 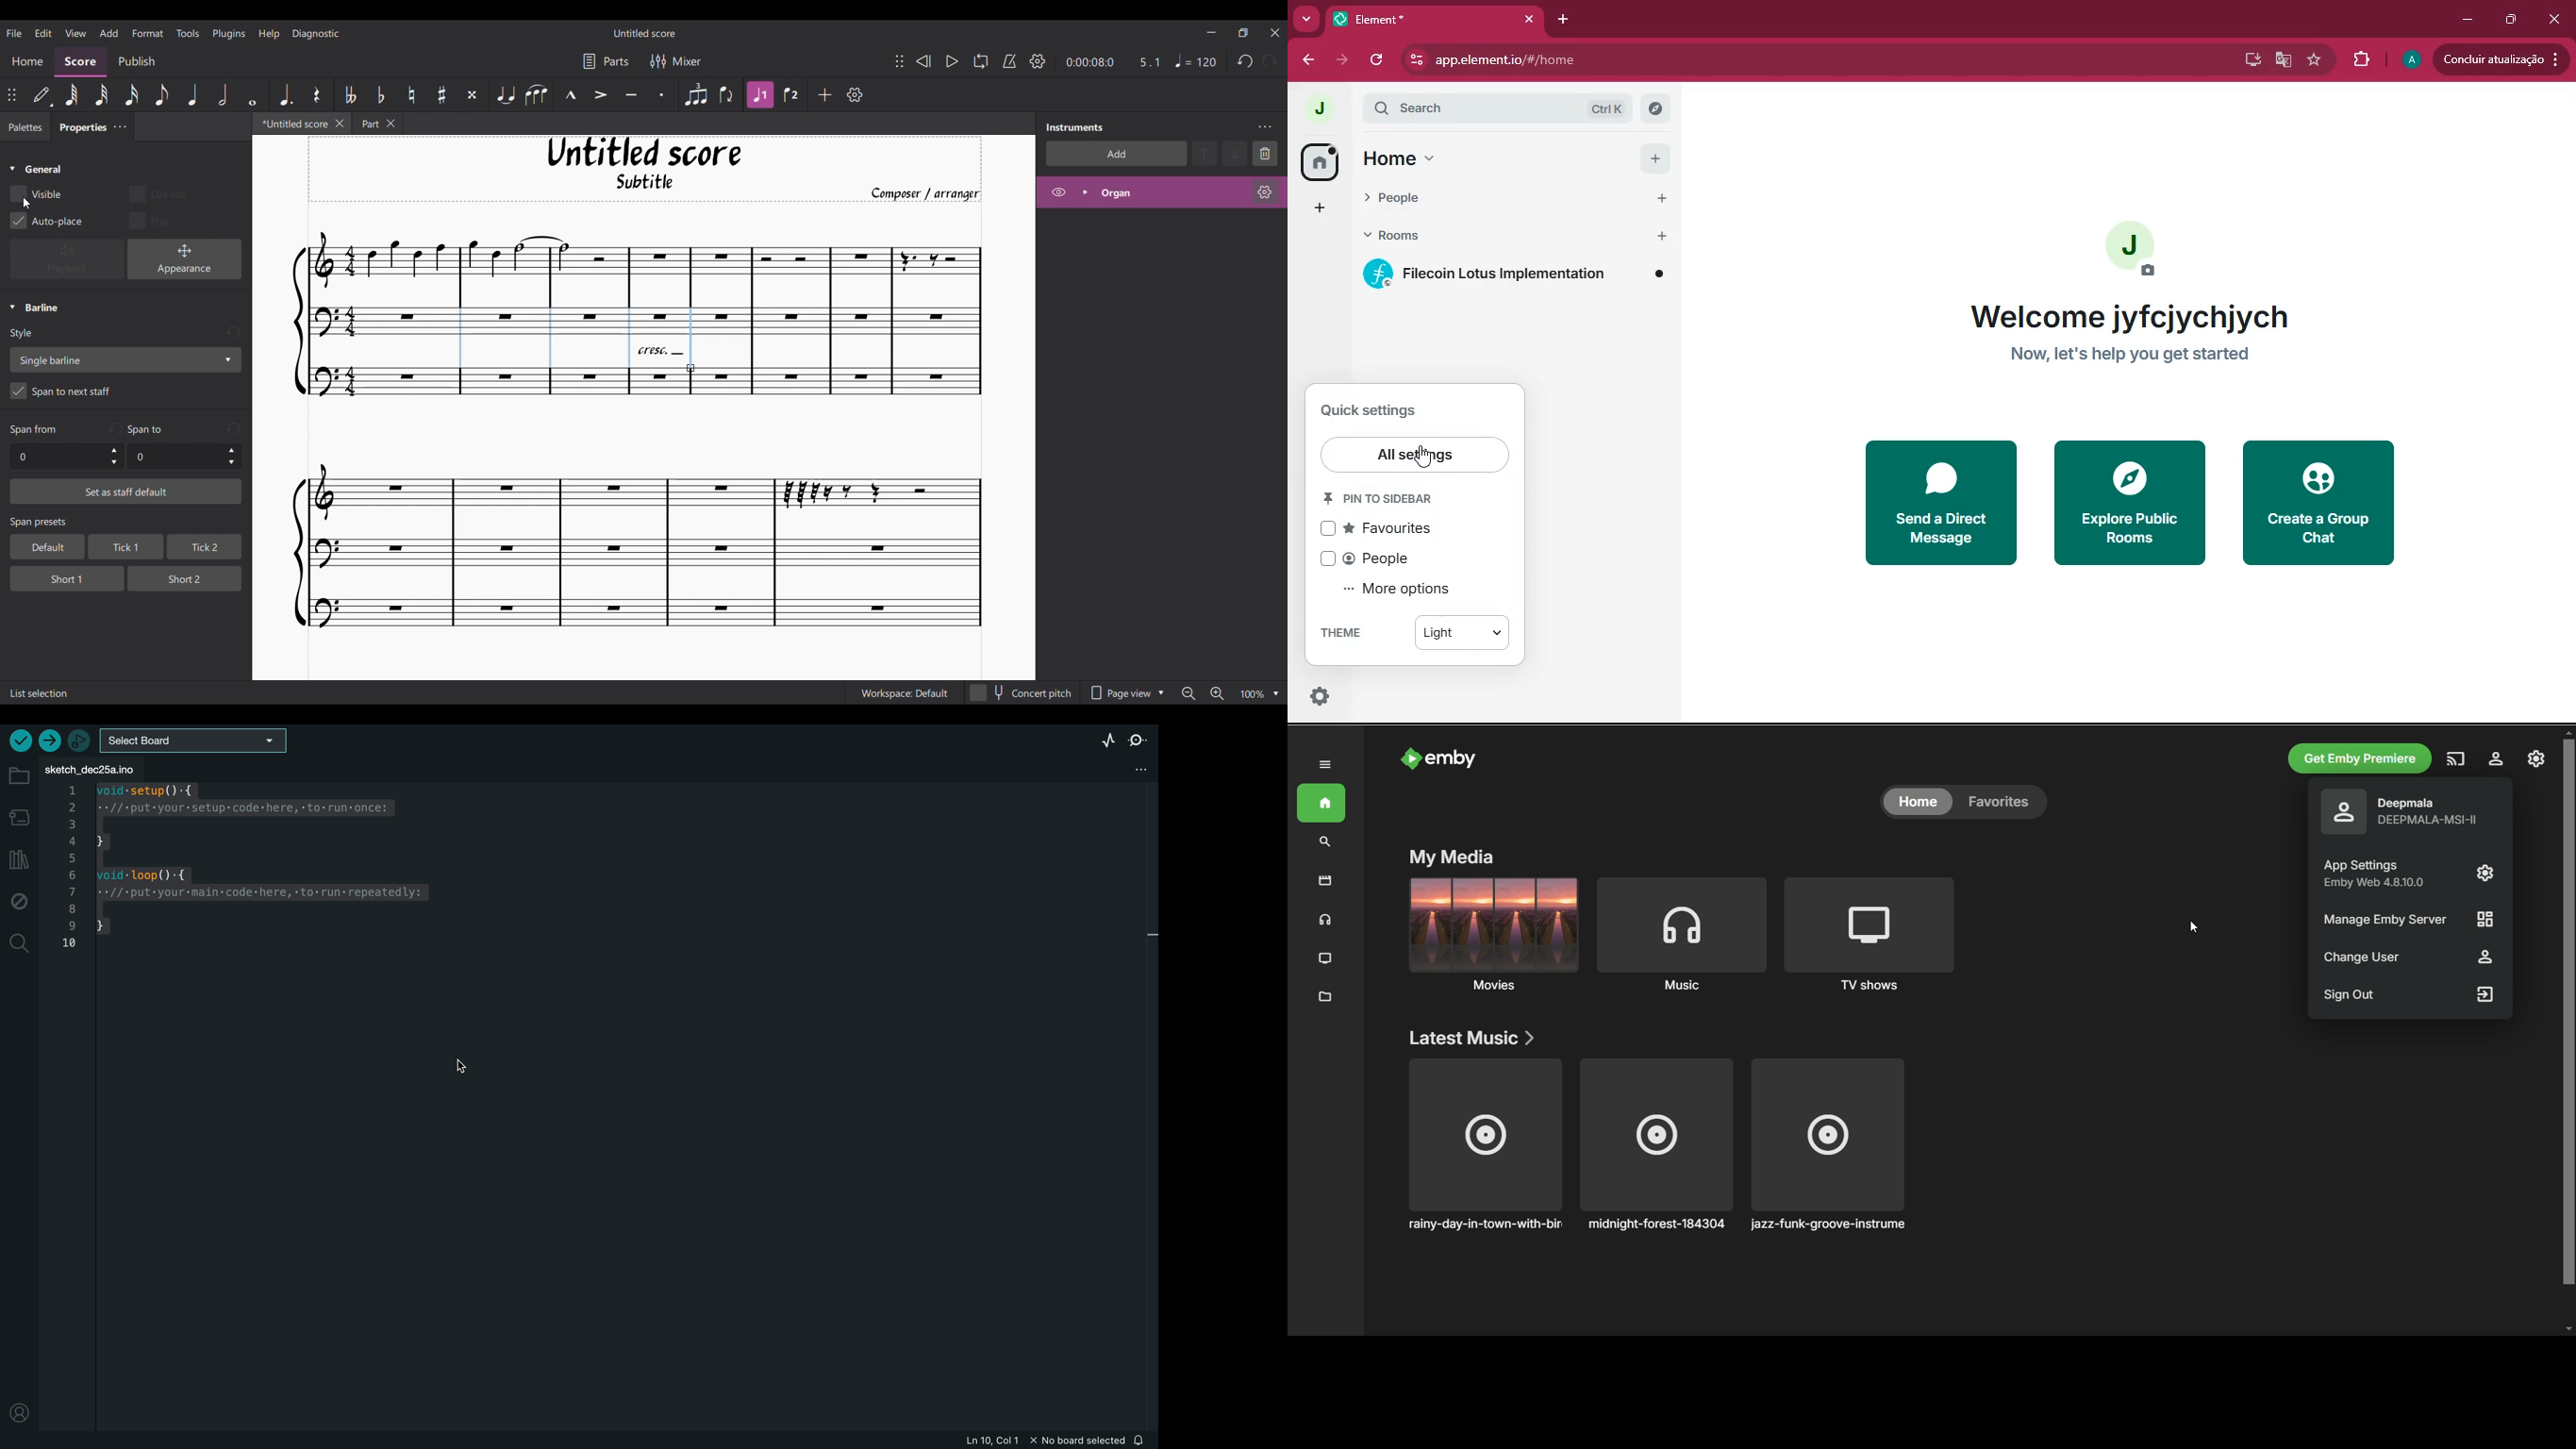 What do you see at coordinates (2317, 63) in the screenshot?
I see `favourite` at bounding box center [2317, 63].